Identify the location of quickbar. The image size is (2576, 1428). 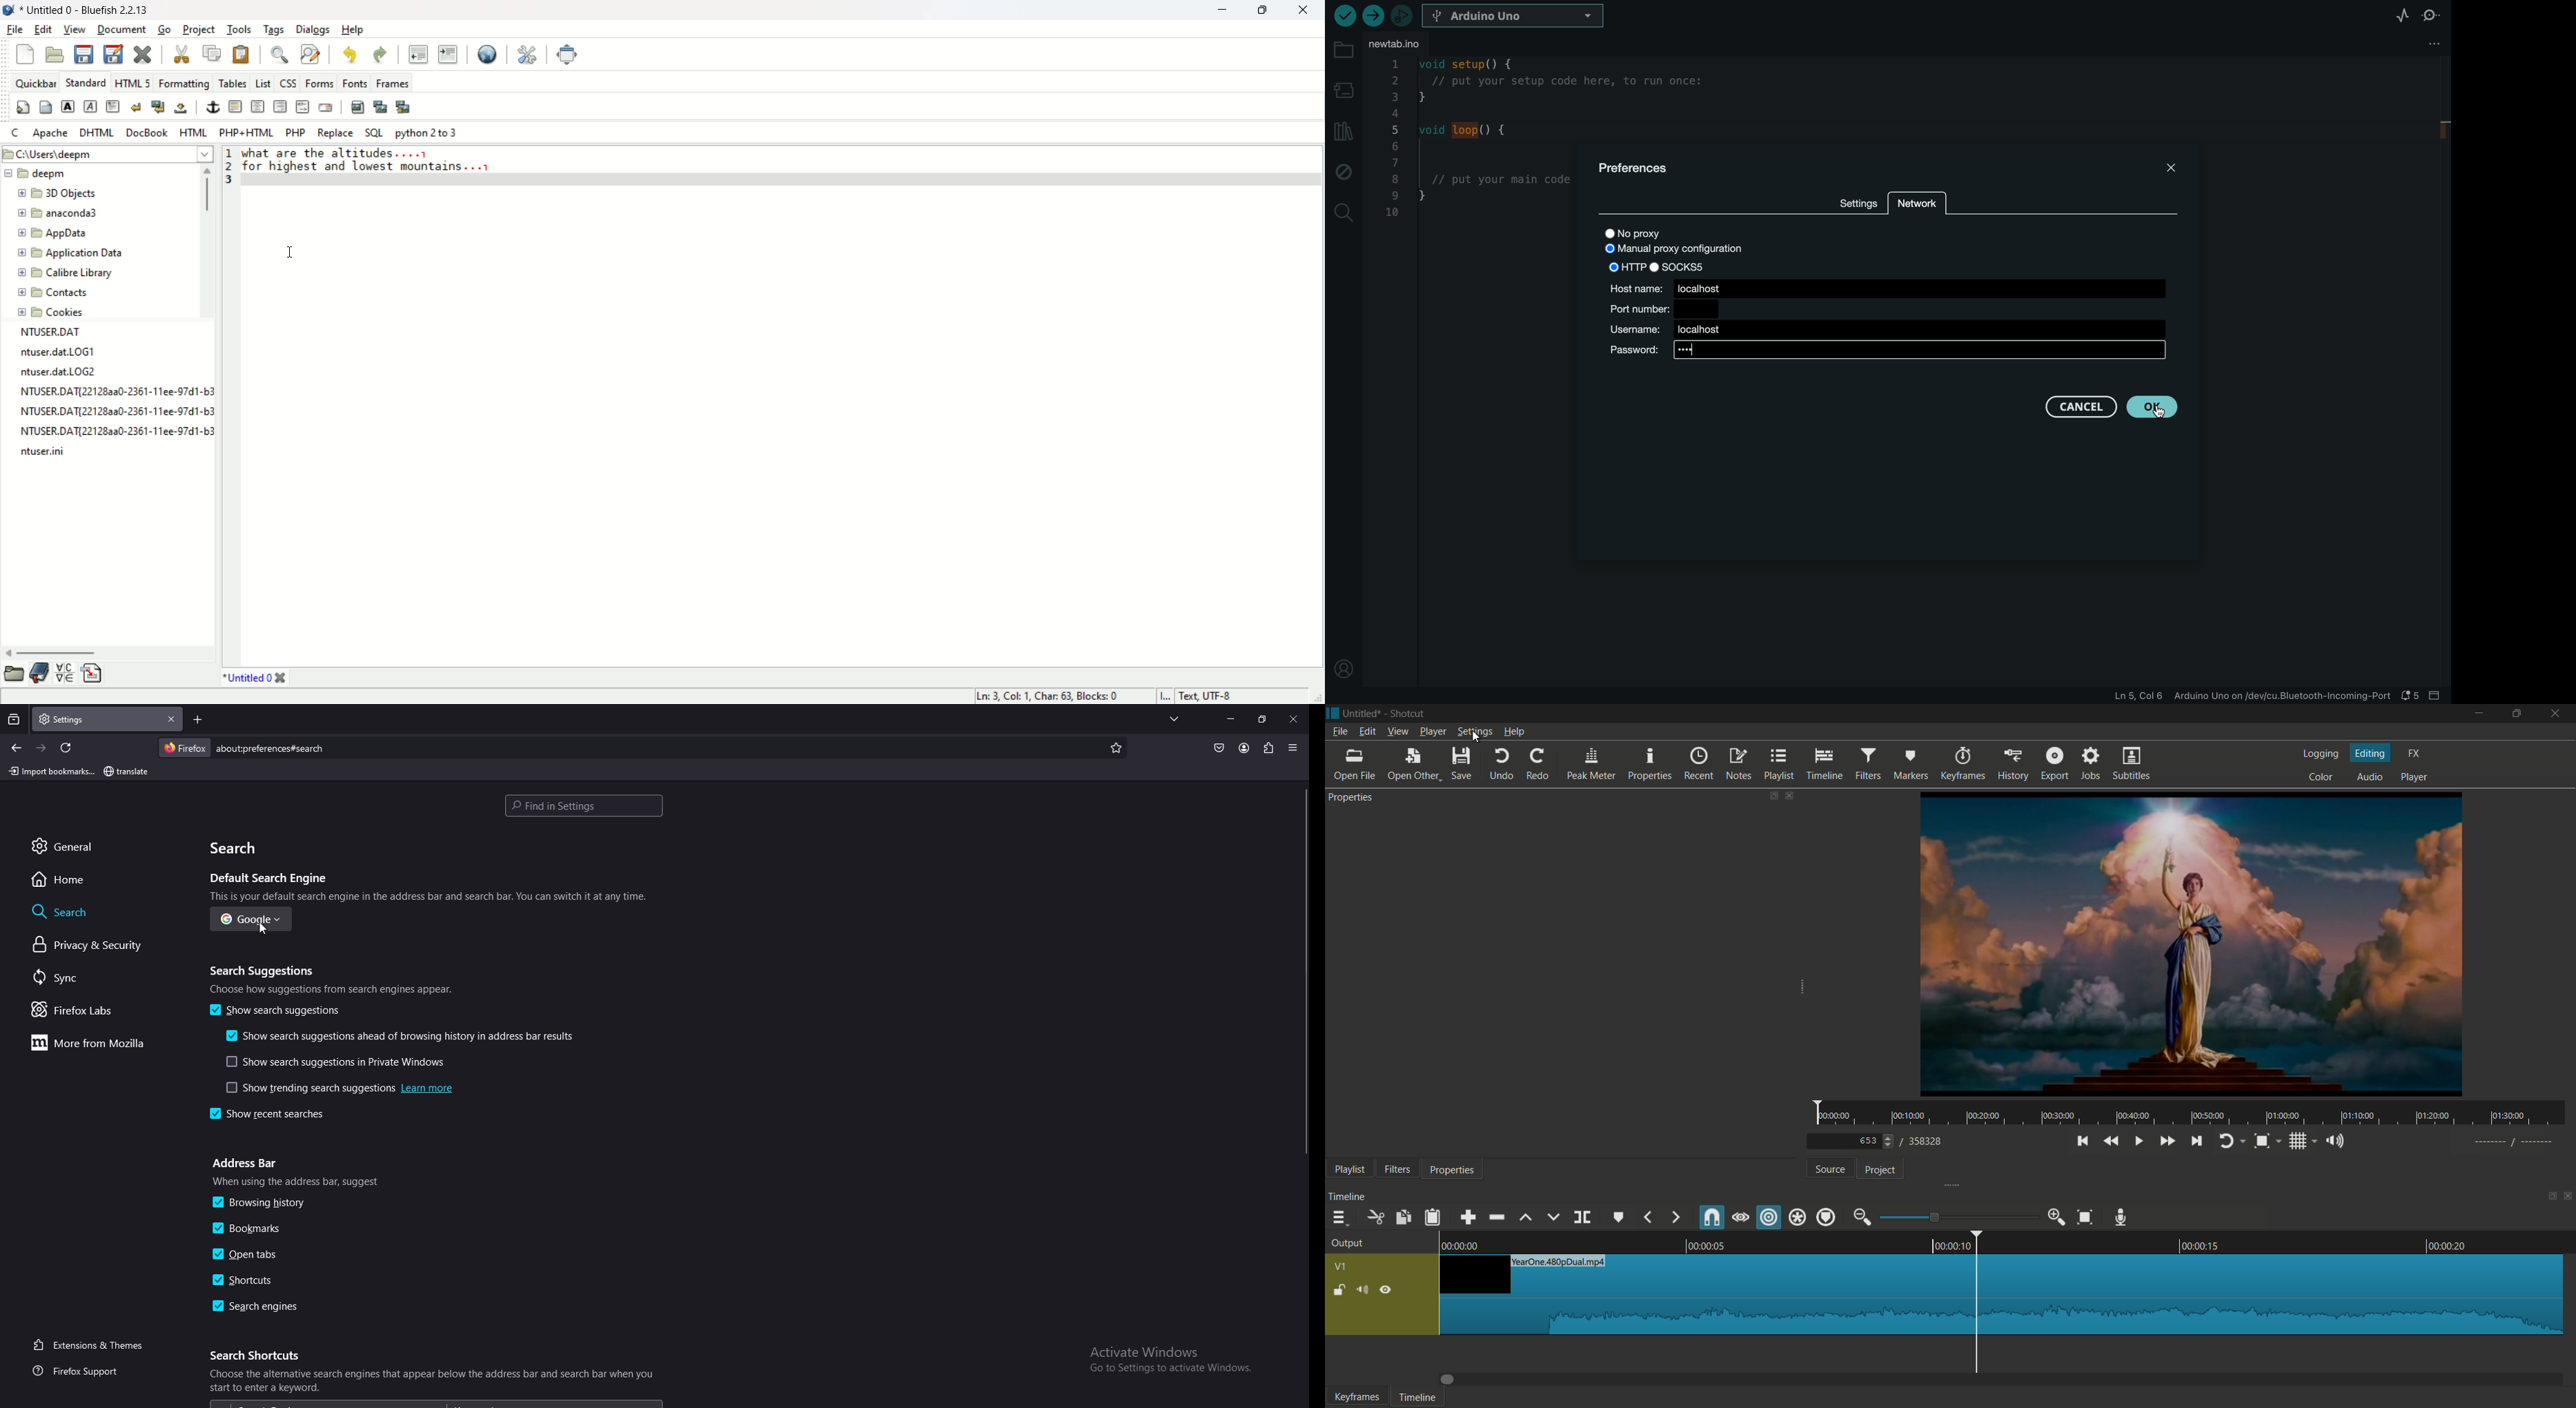
(35, 81).